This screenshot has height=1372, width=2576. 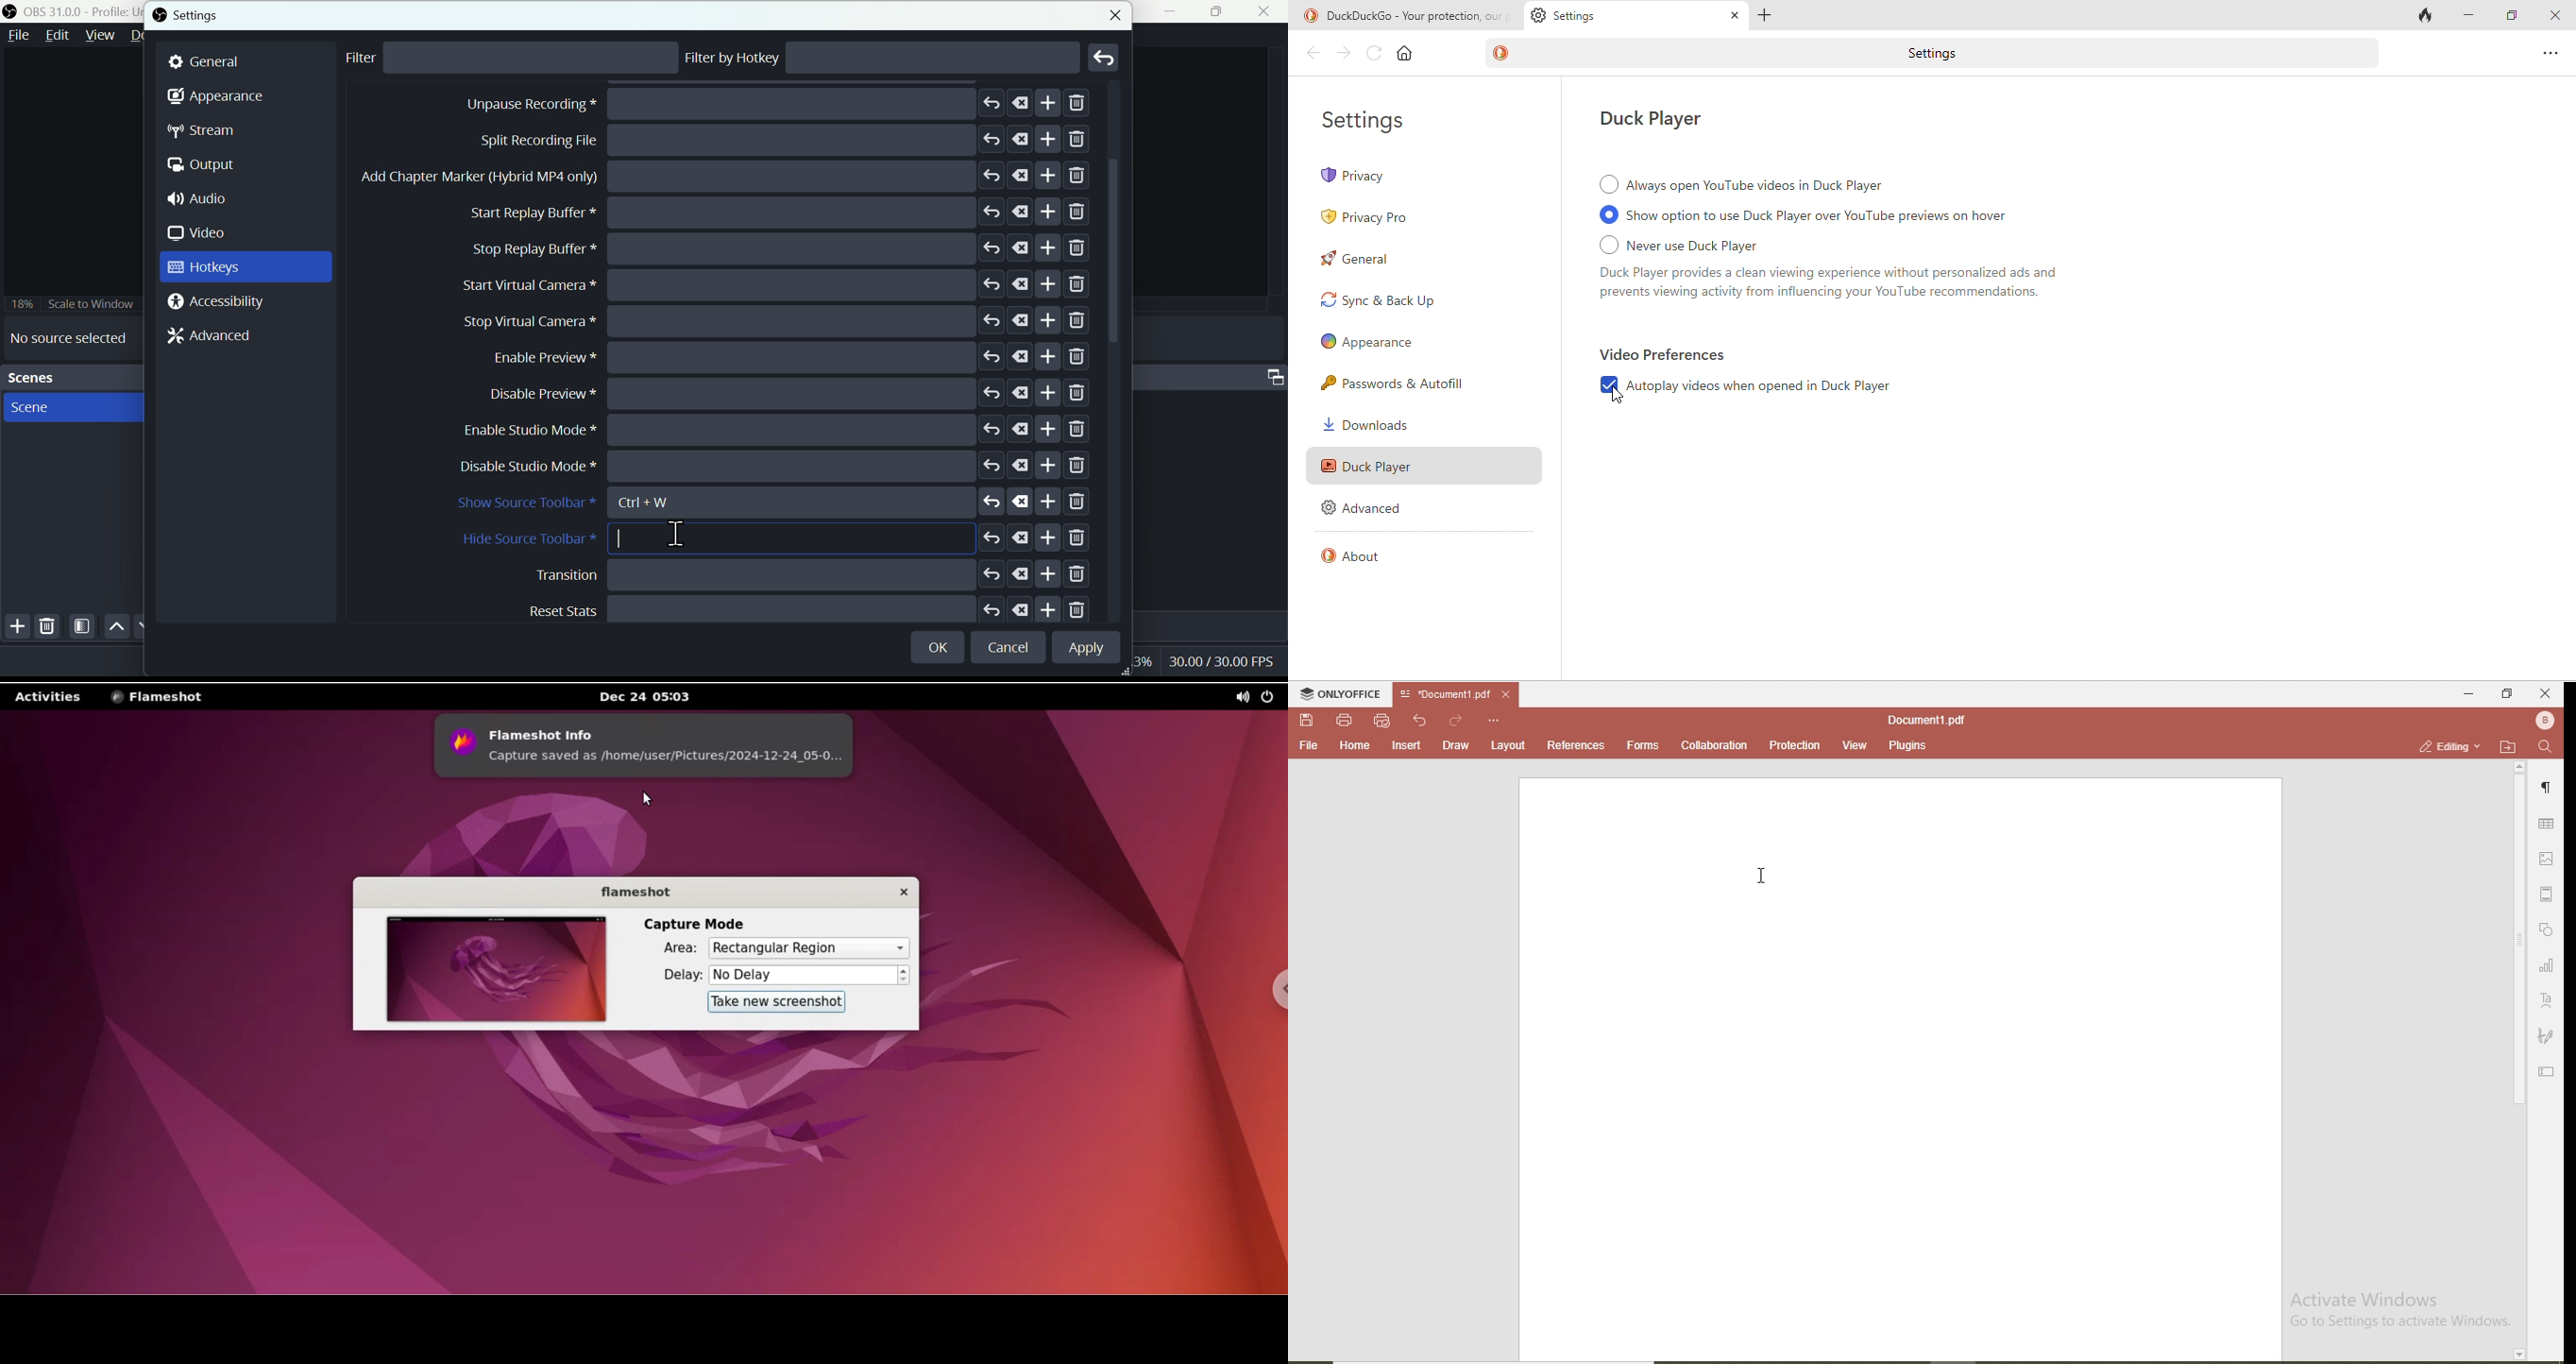 I want to click on Height source toolbar, so click(x=776, y=539).